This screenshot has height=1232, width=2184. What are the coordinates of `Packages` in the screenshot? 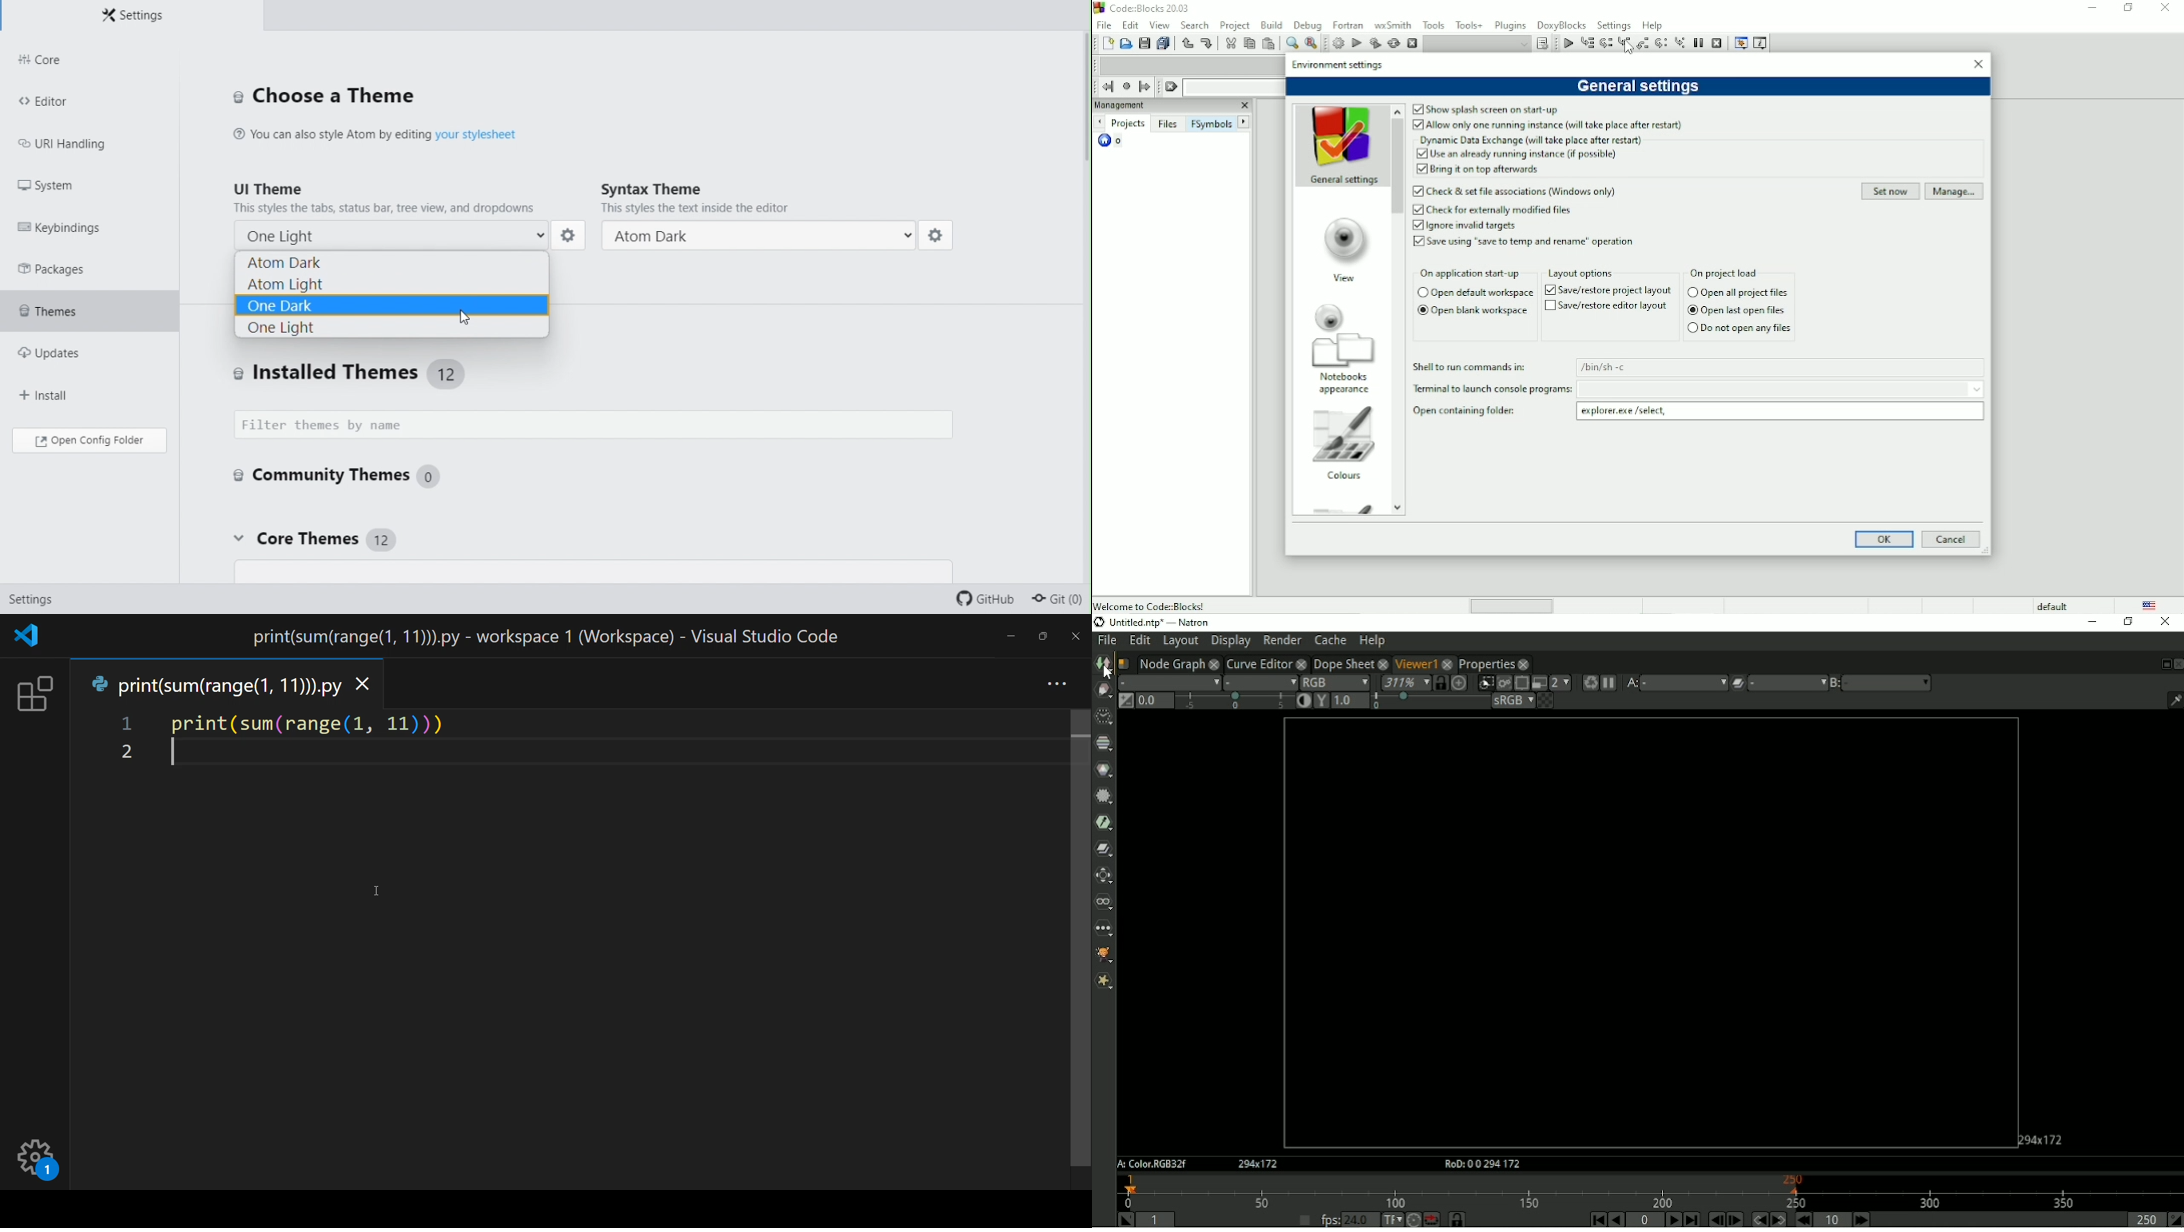 It's located at (57, 269).